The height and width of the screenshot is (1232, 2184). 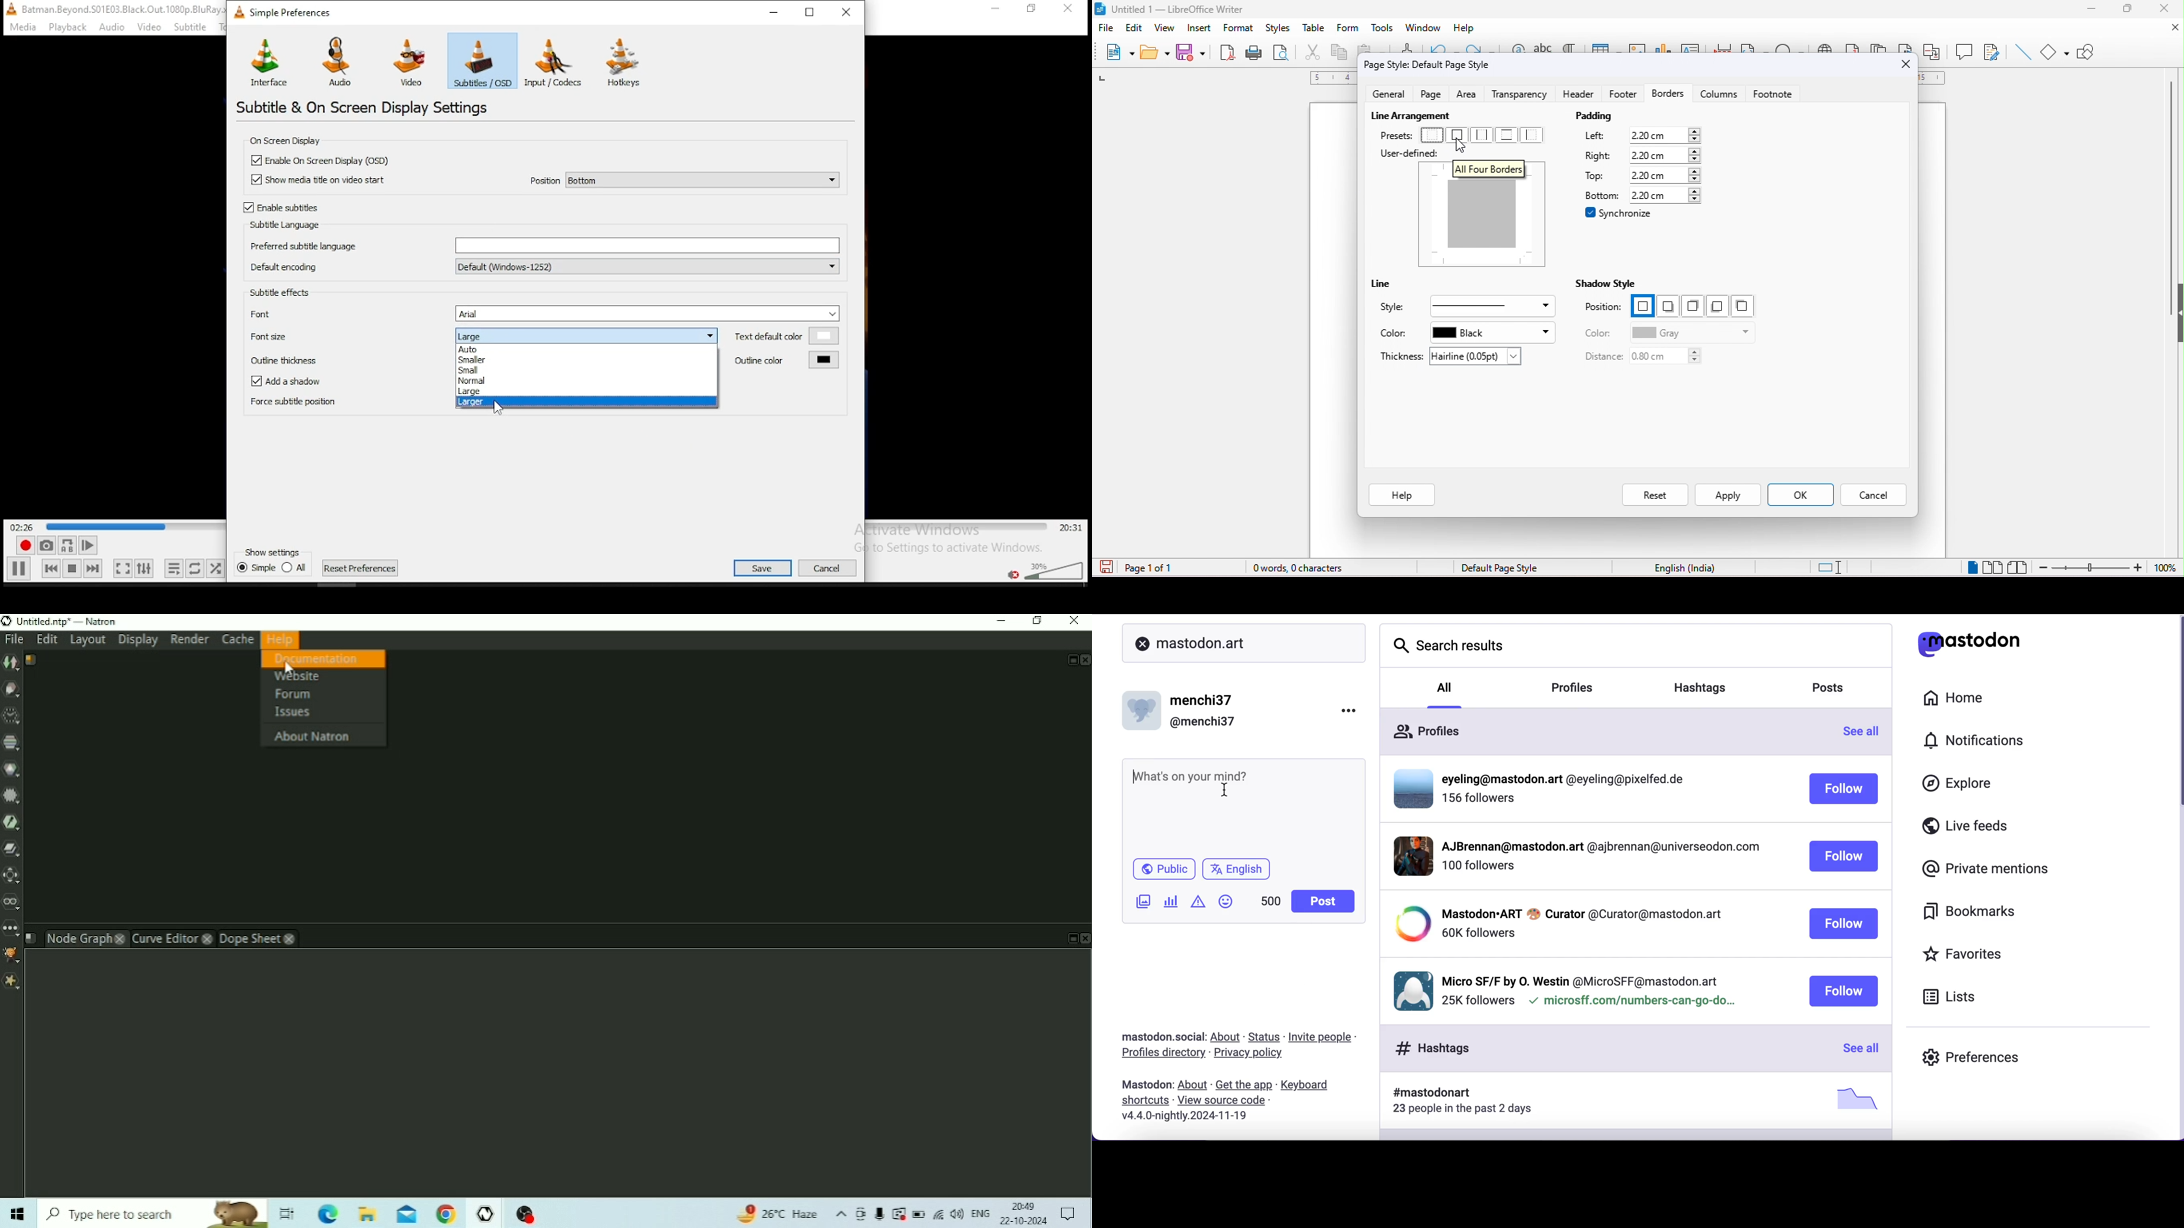 I want to click on subtitles/osd, so click(x=483, y=61).